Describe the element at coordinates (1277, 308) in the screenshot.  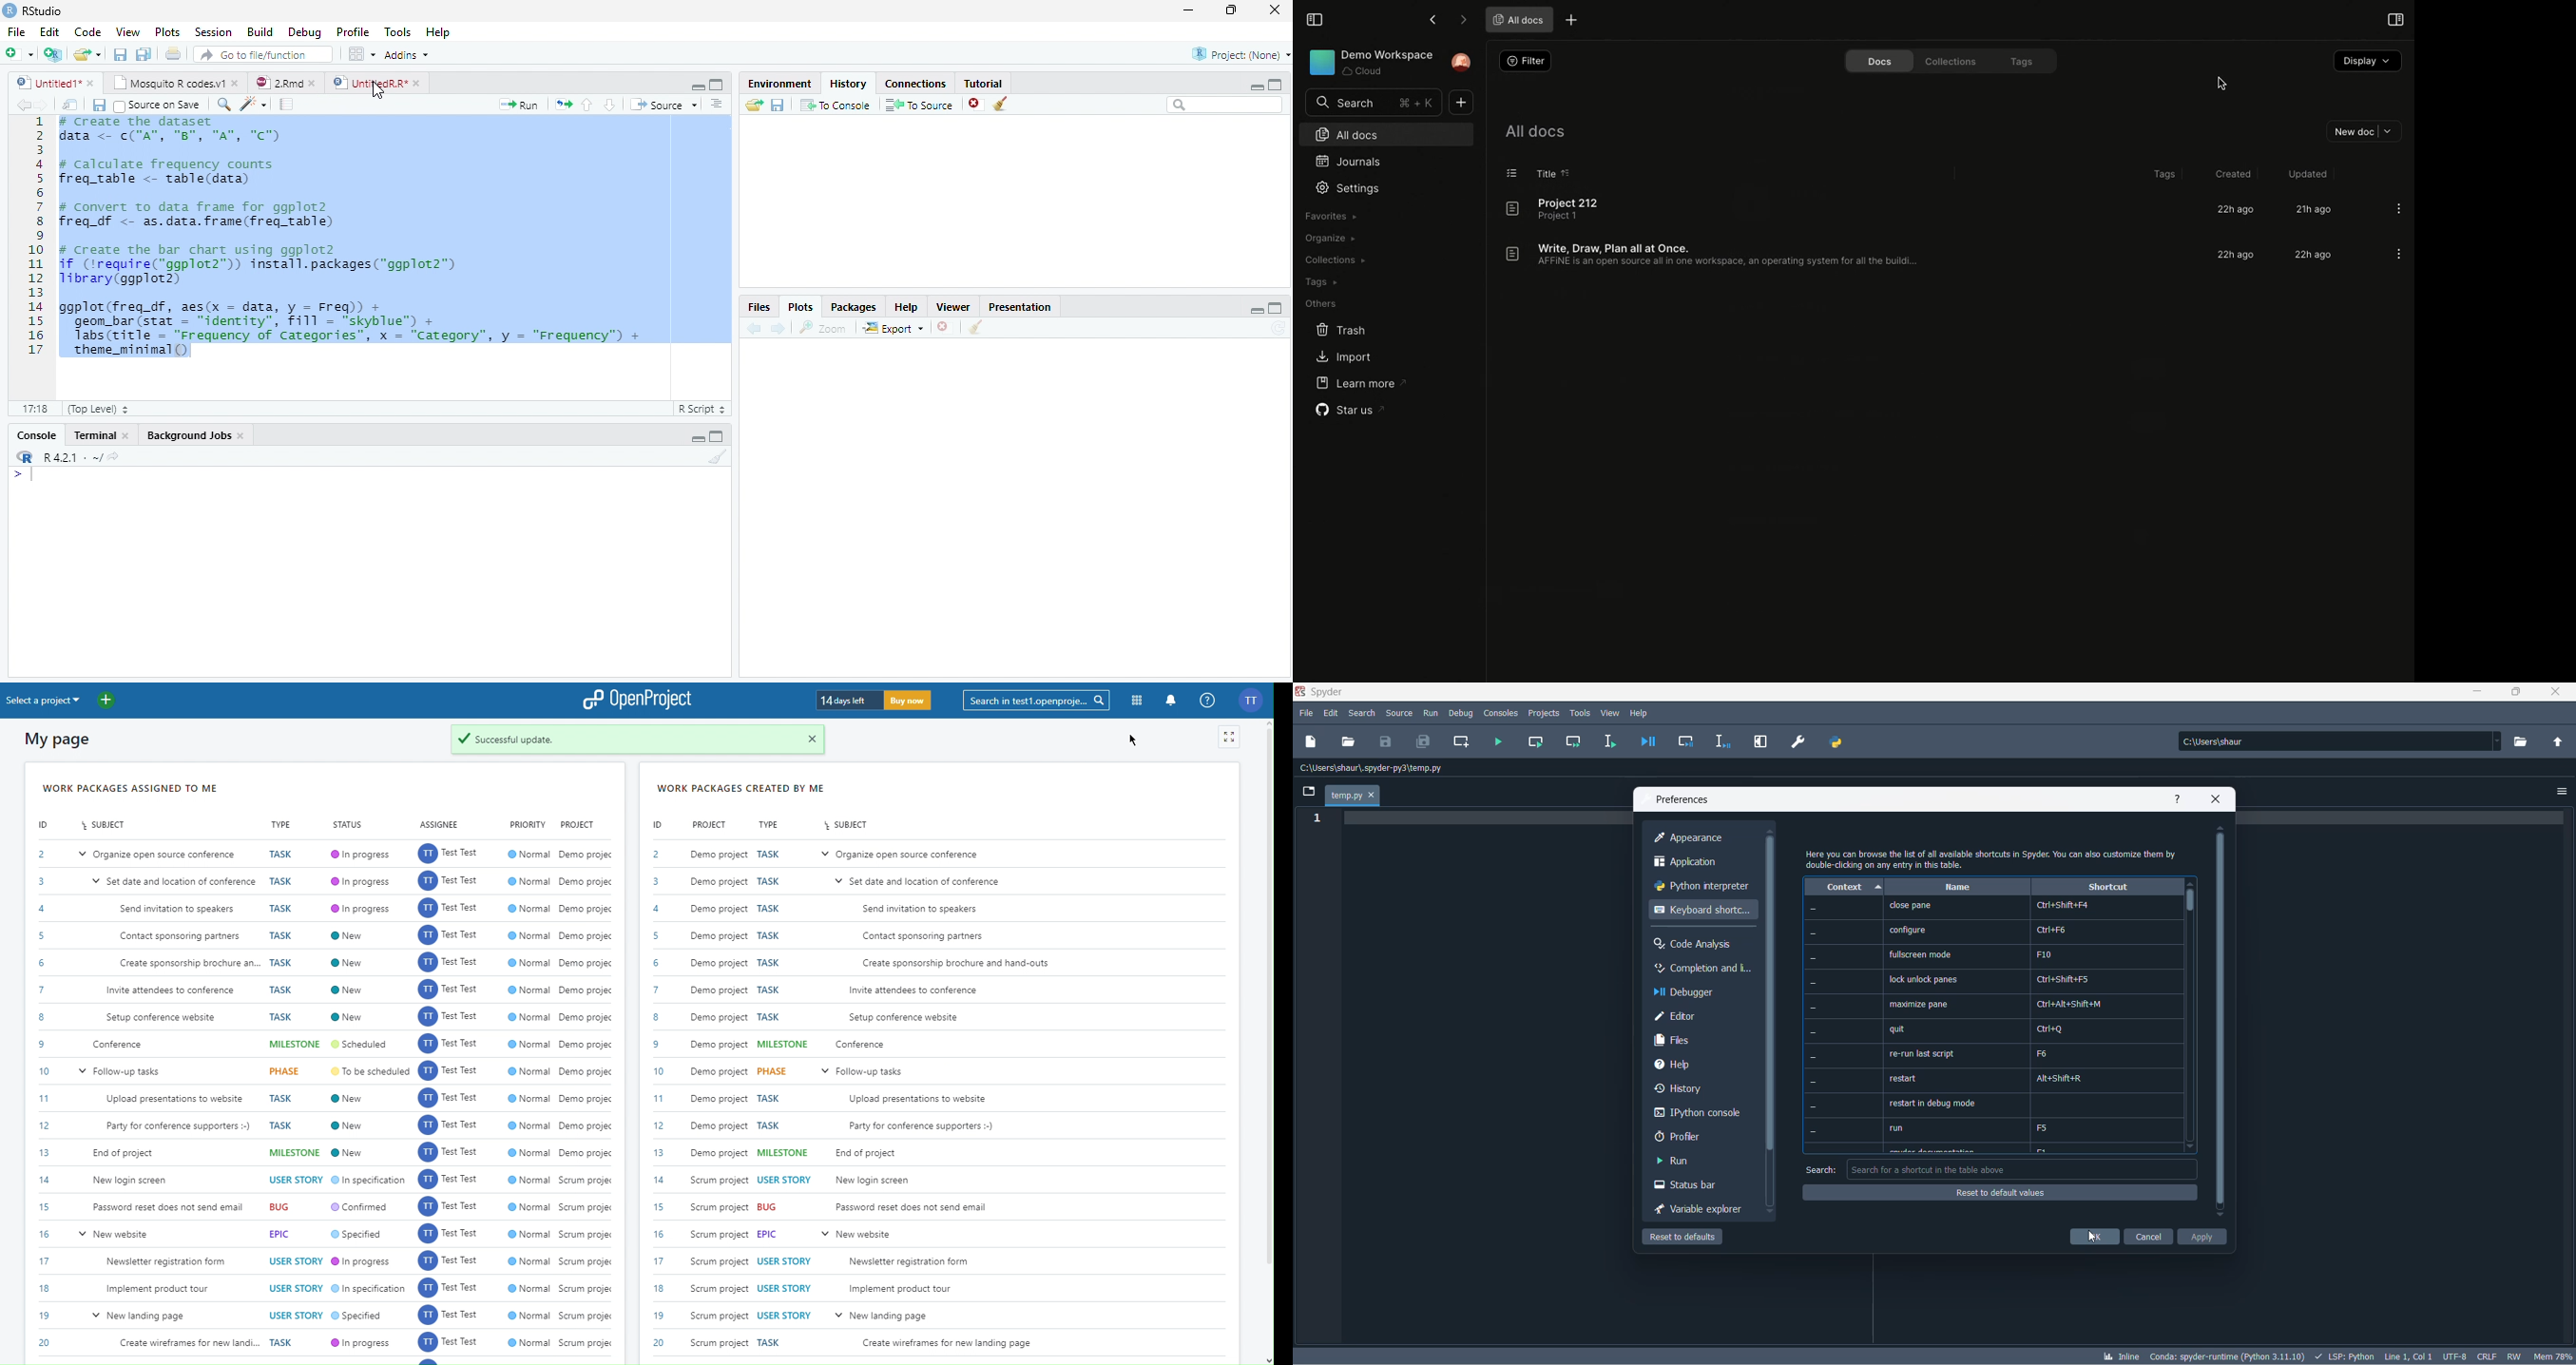
I see `Maximize` at that location.